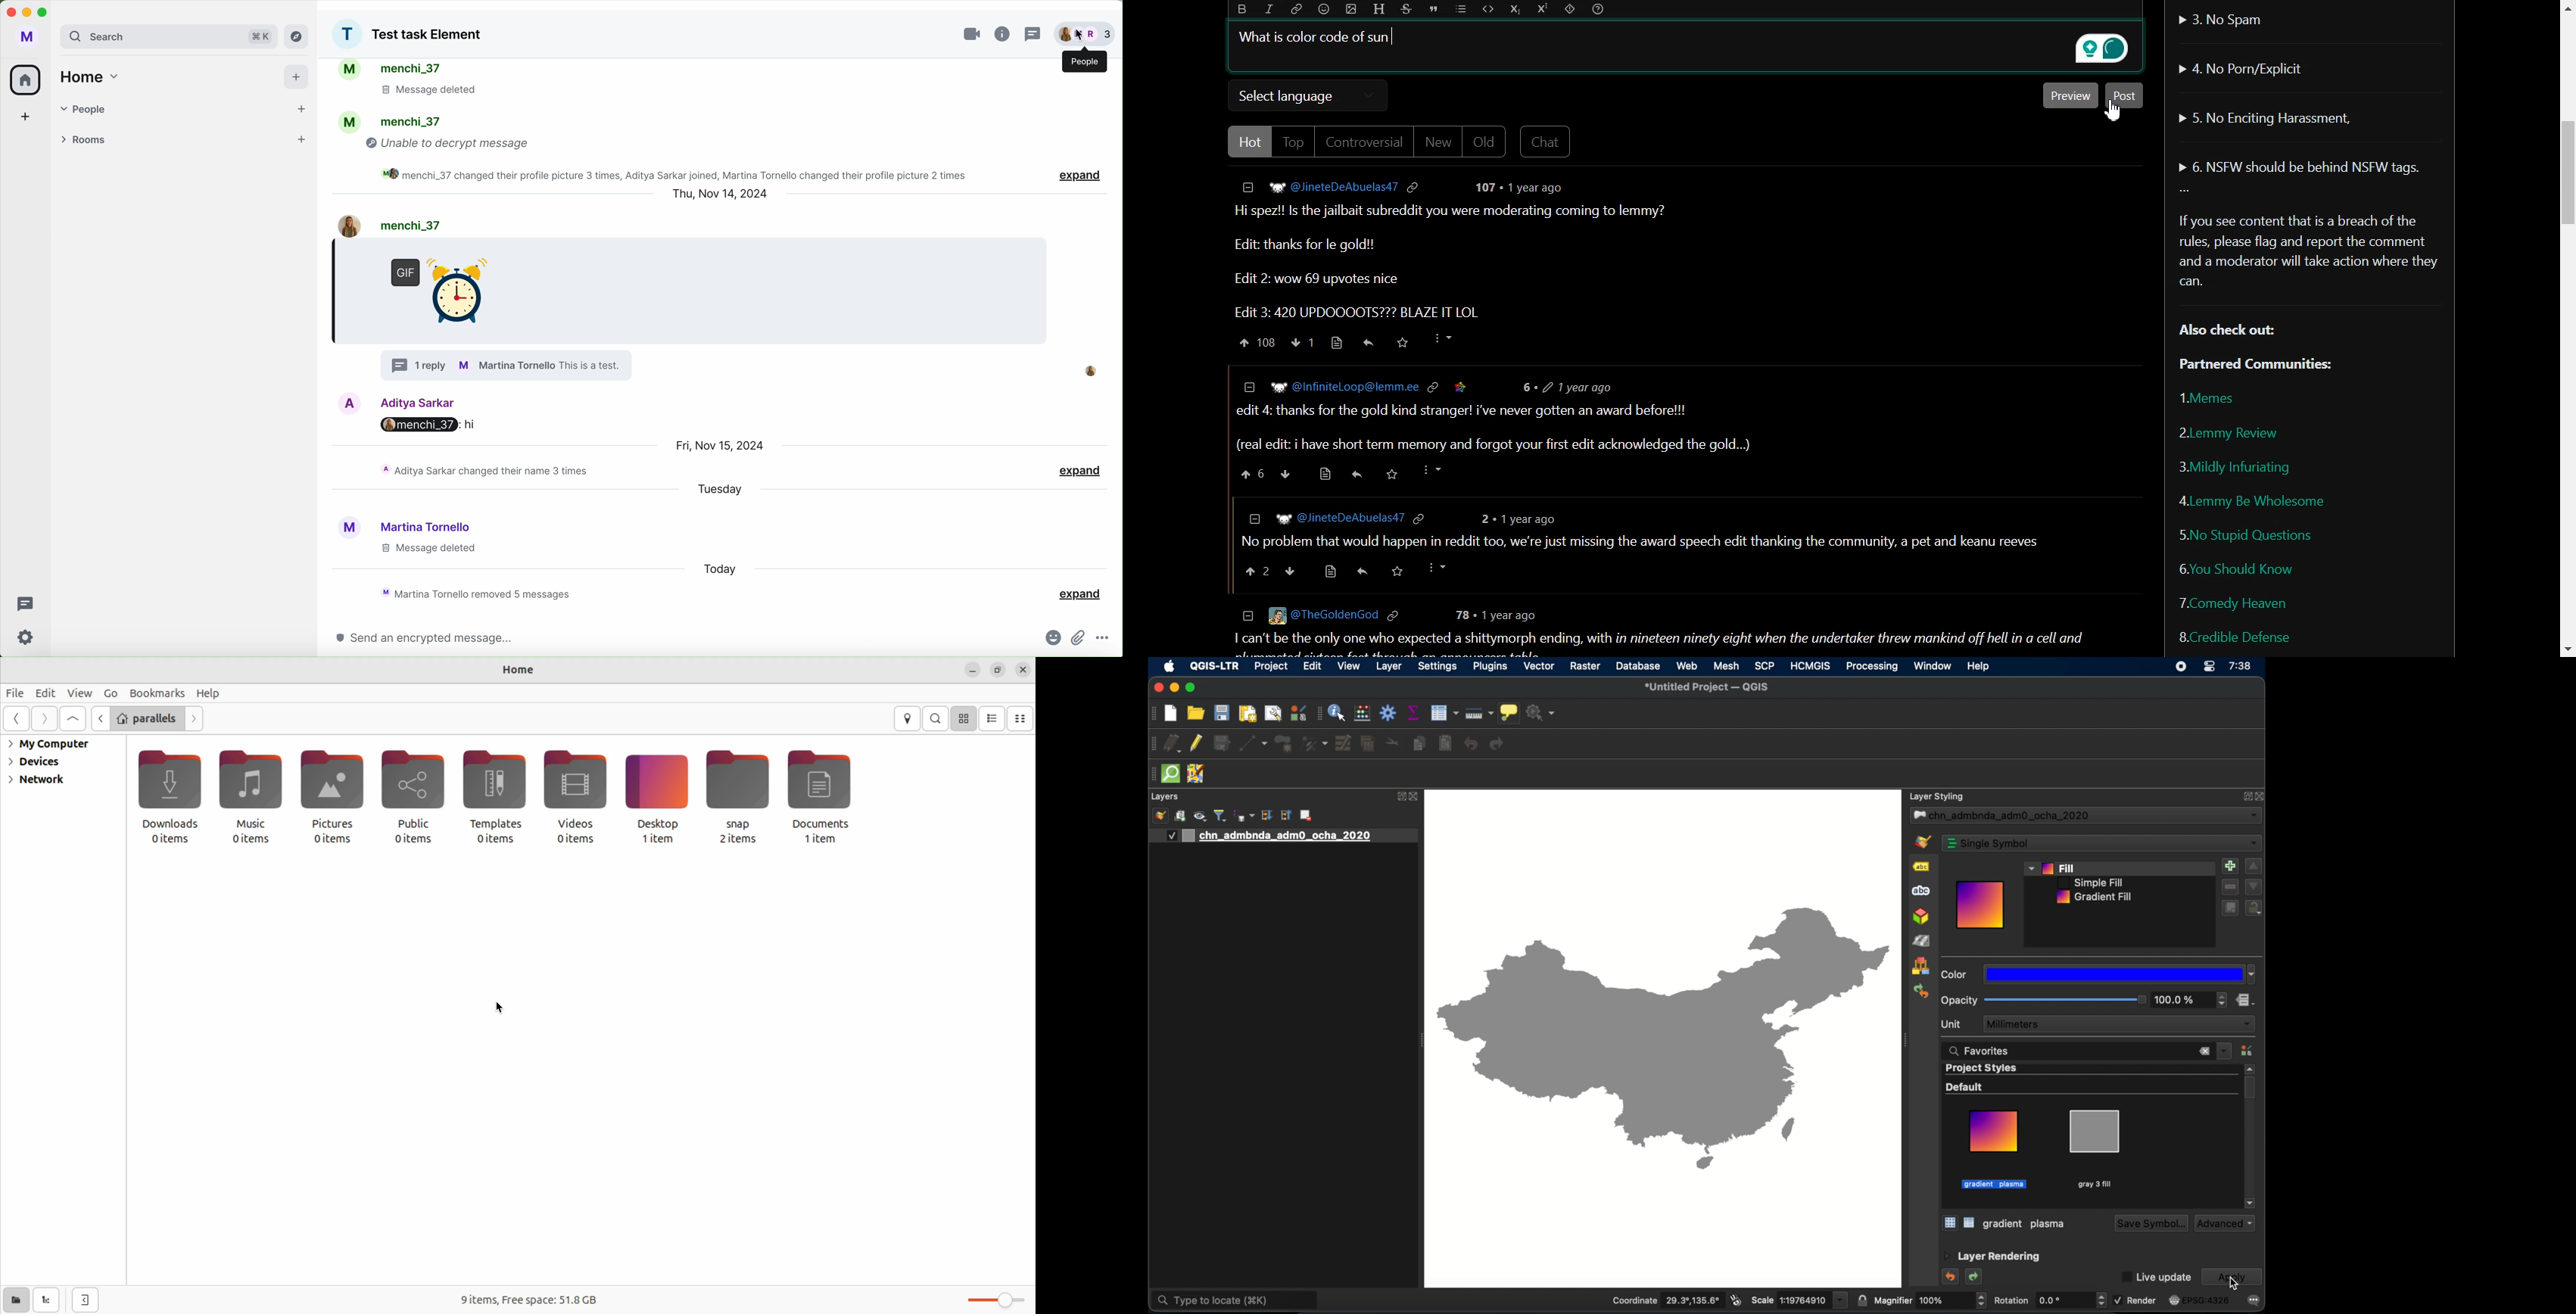 This screenshot has height=1316, width=2576. Describe the element at coordinates (2222, 999) in the screenshot. I see `stepper buttons` at that location.